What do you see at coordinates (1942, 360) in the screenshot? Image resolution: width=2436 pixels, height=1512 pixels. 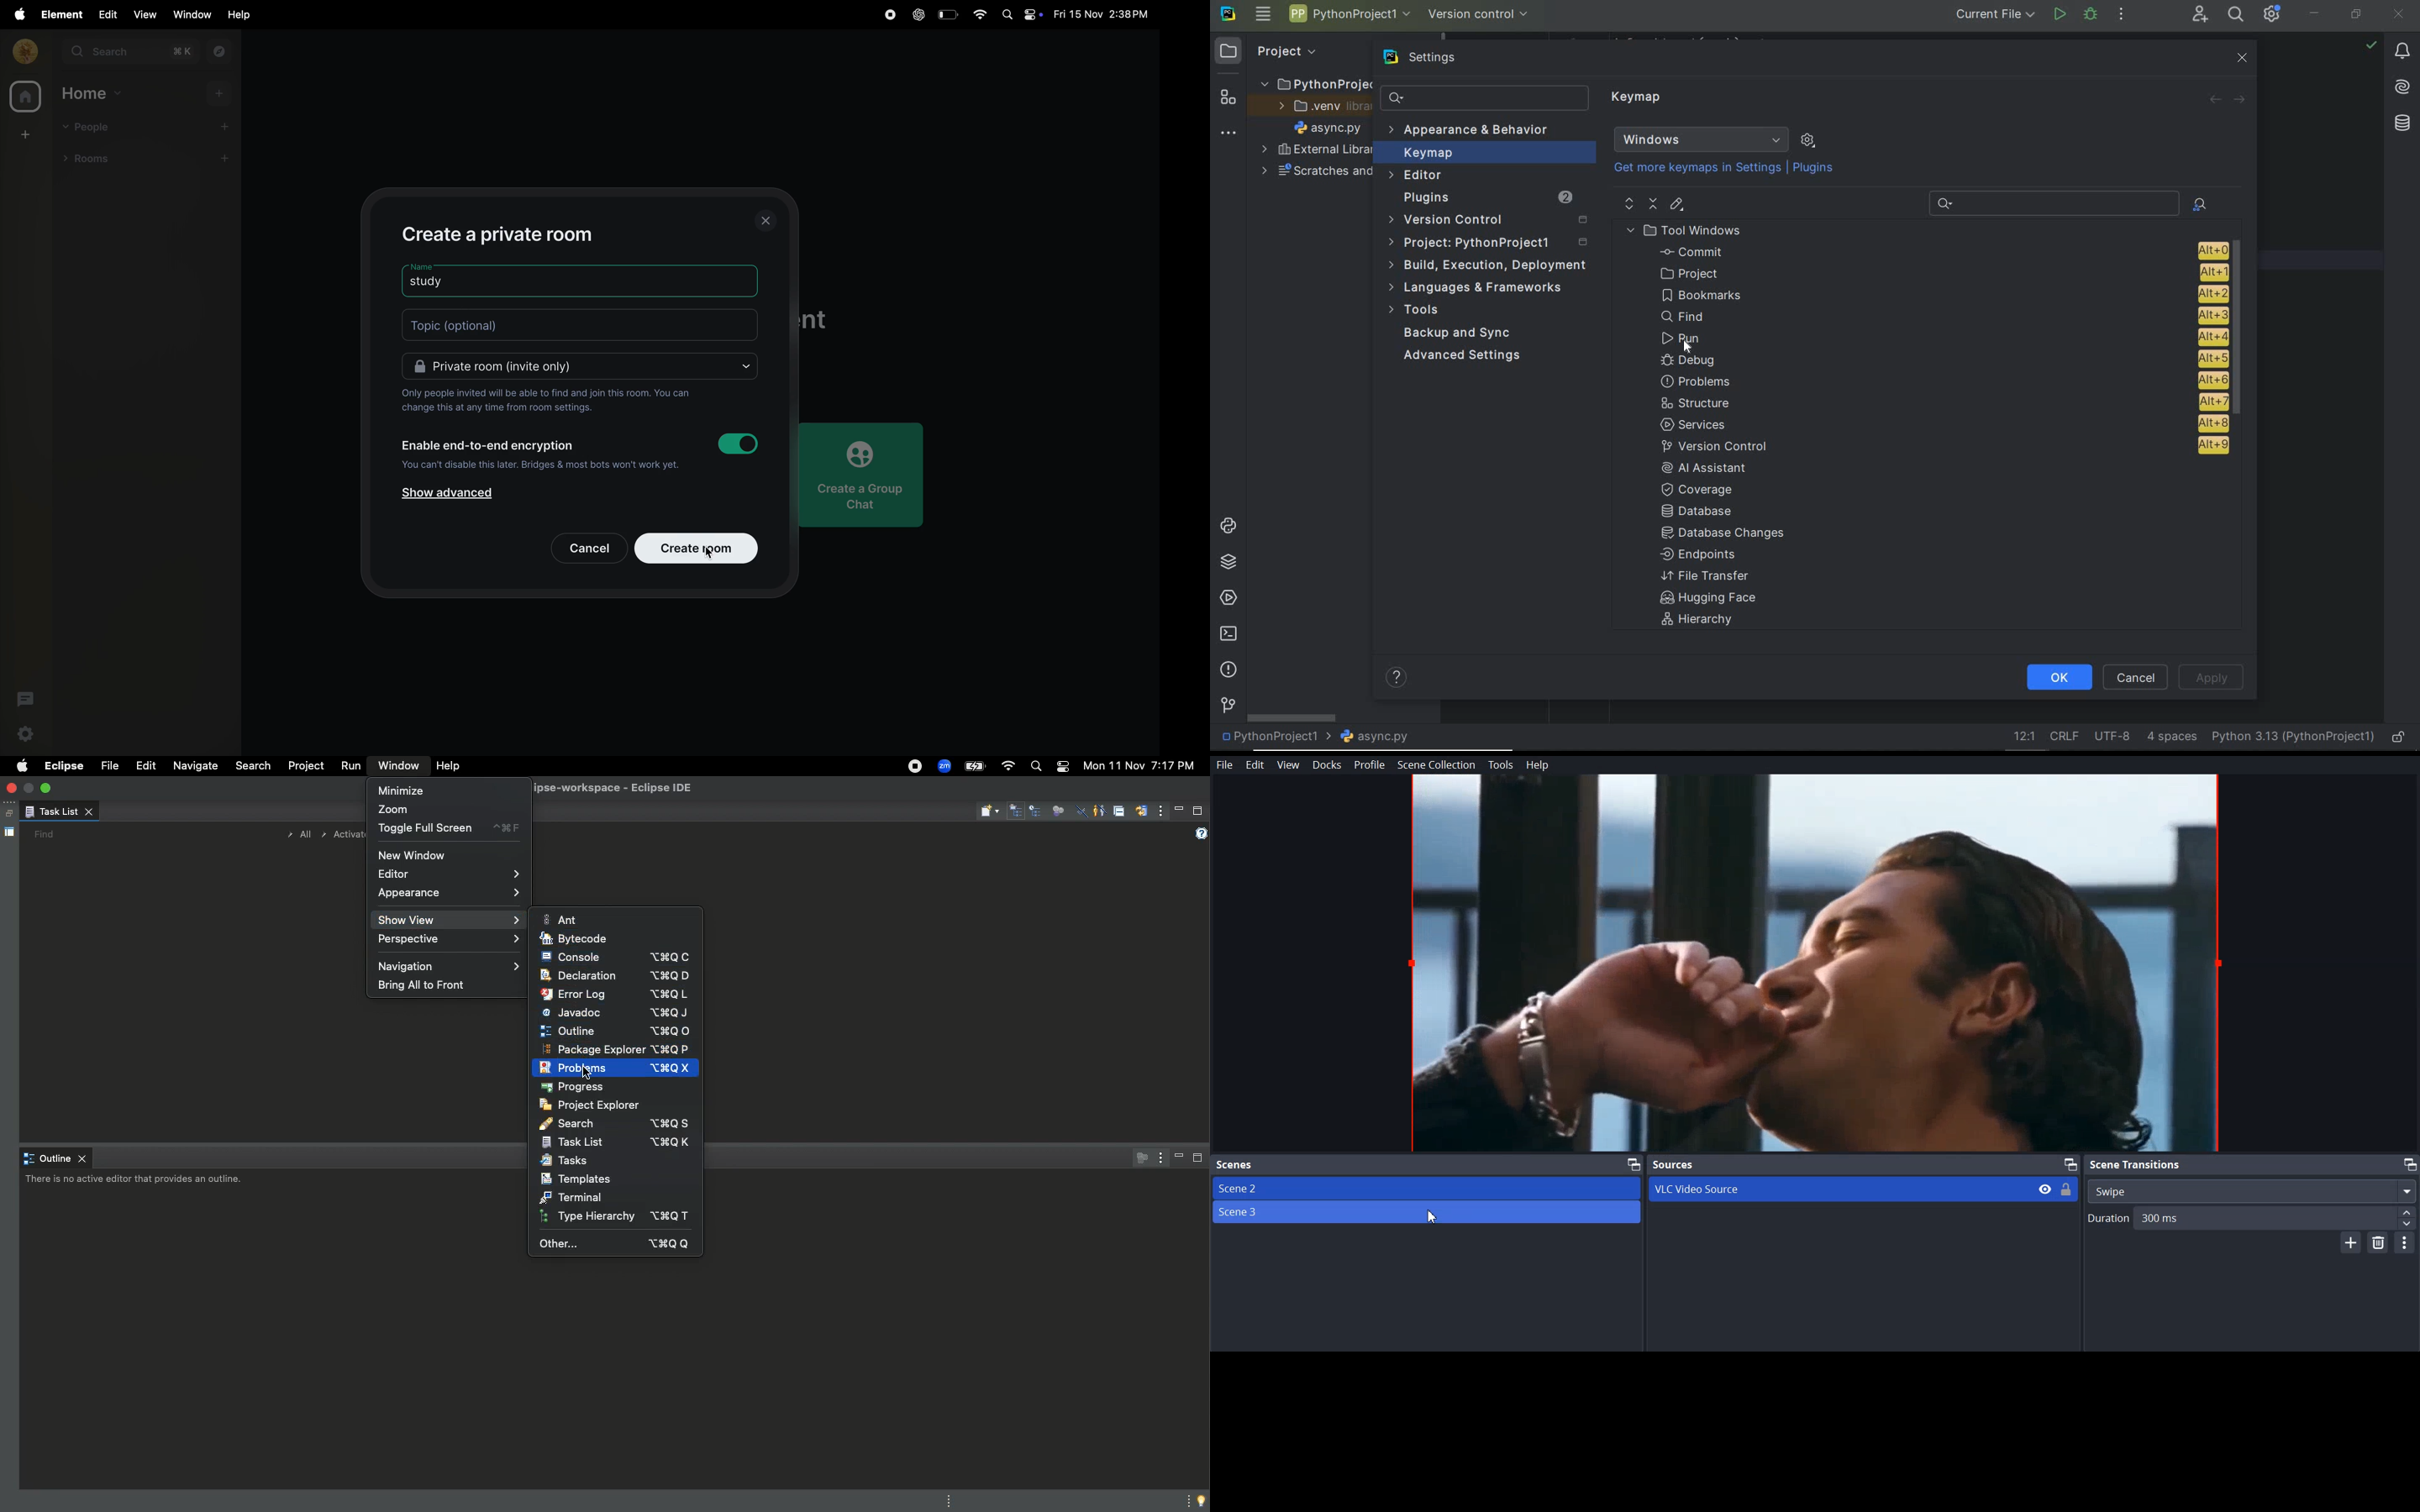 I see `Debug` at bounding box center [1942, 360].